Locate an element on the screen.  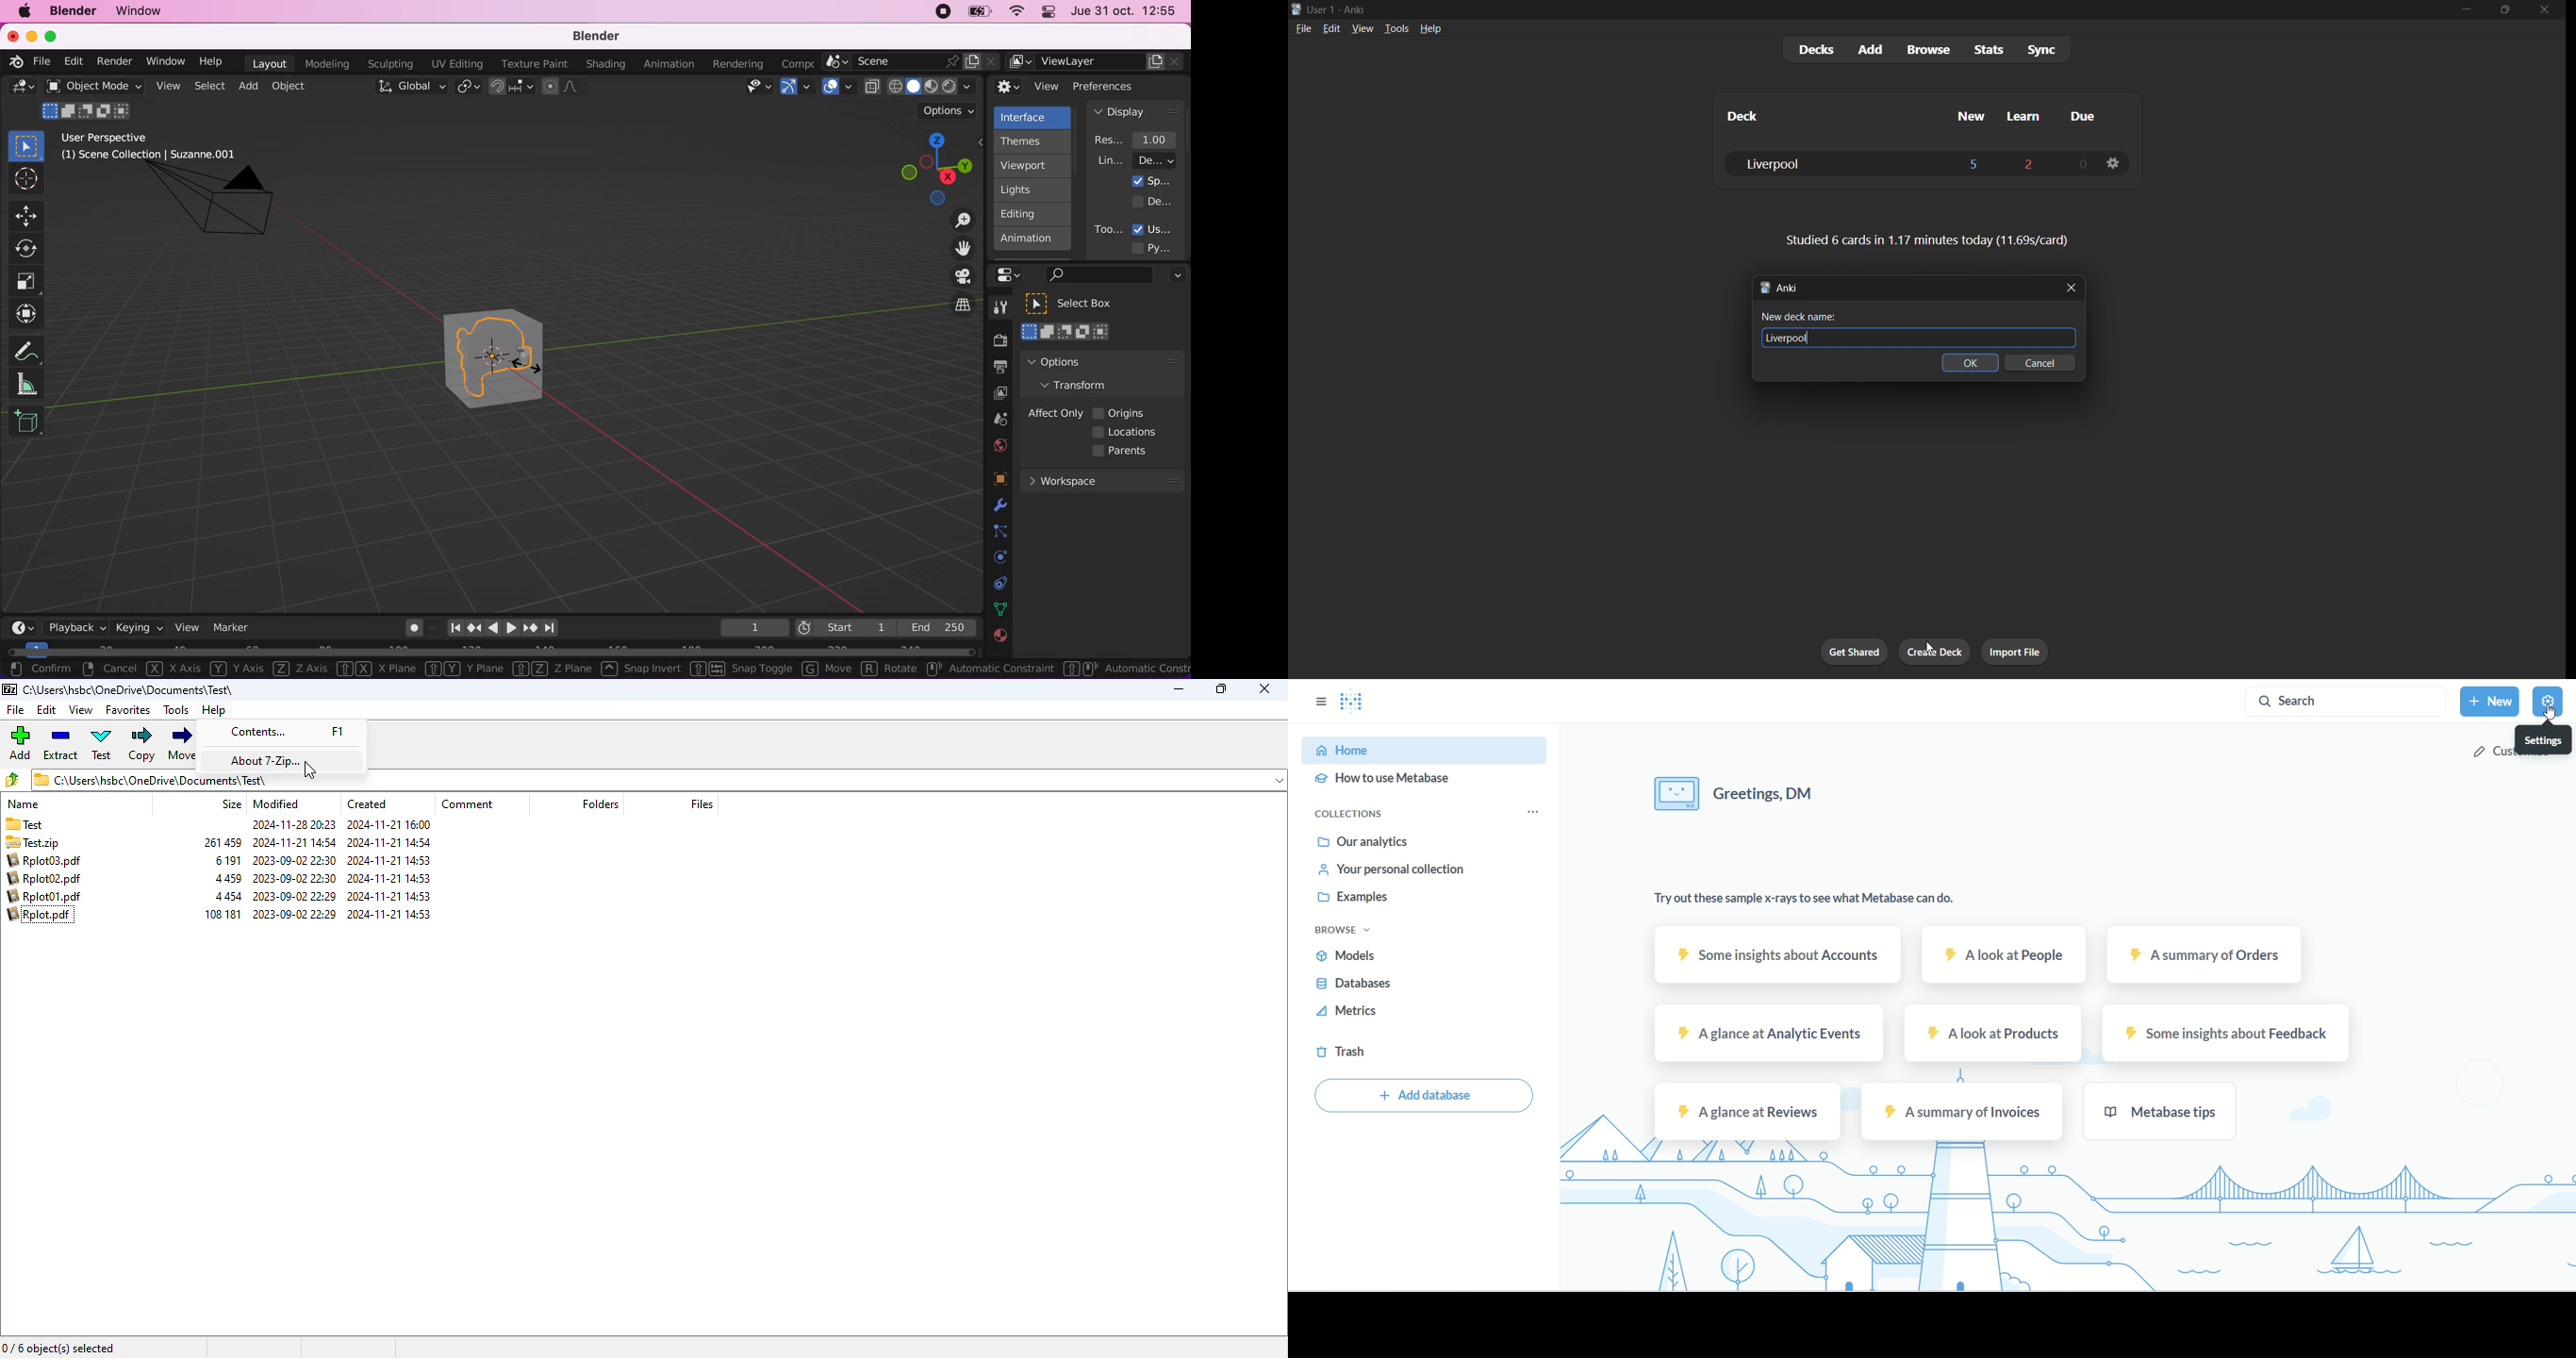
uv editing is located at coordinates (456, 64).